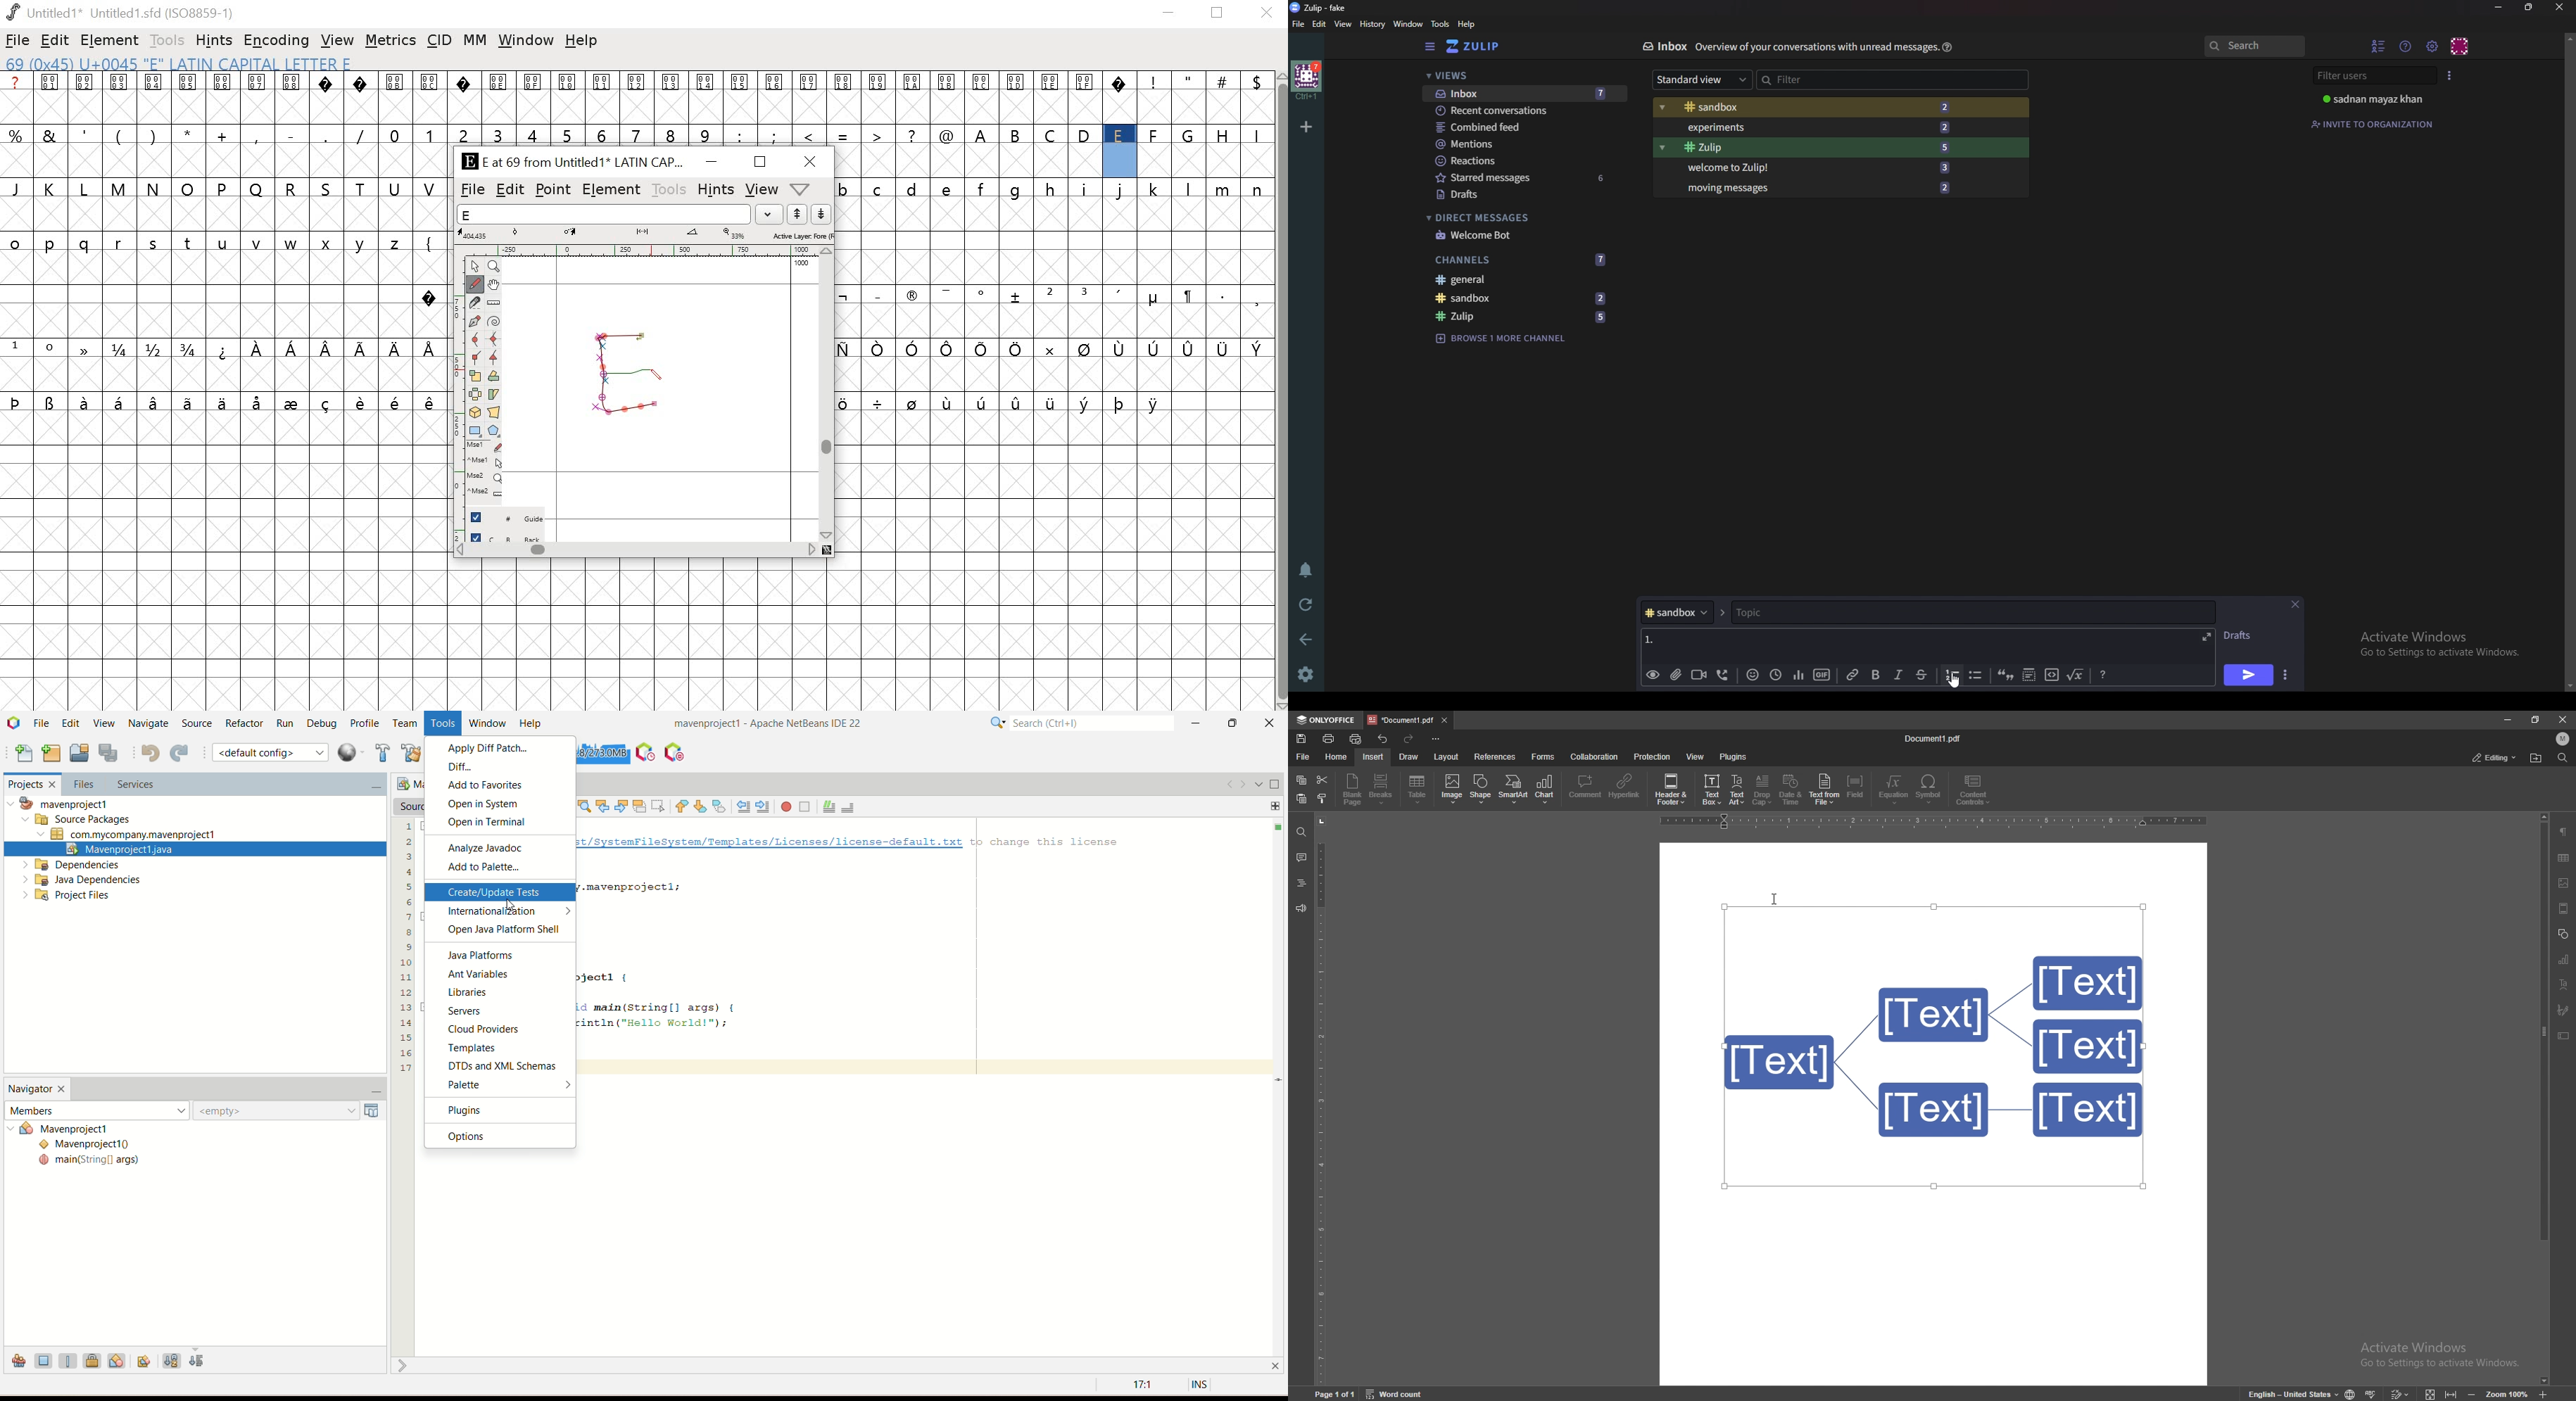  I want to click on Minimize, so click(2500, 7).